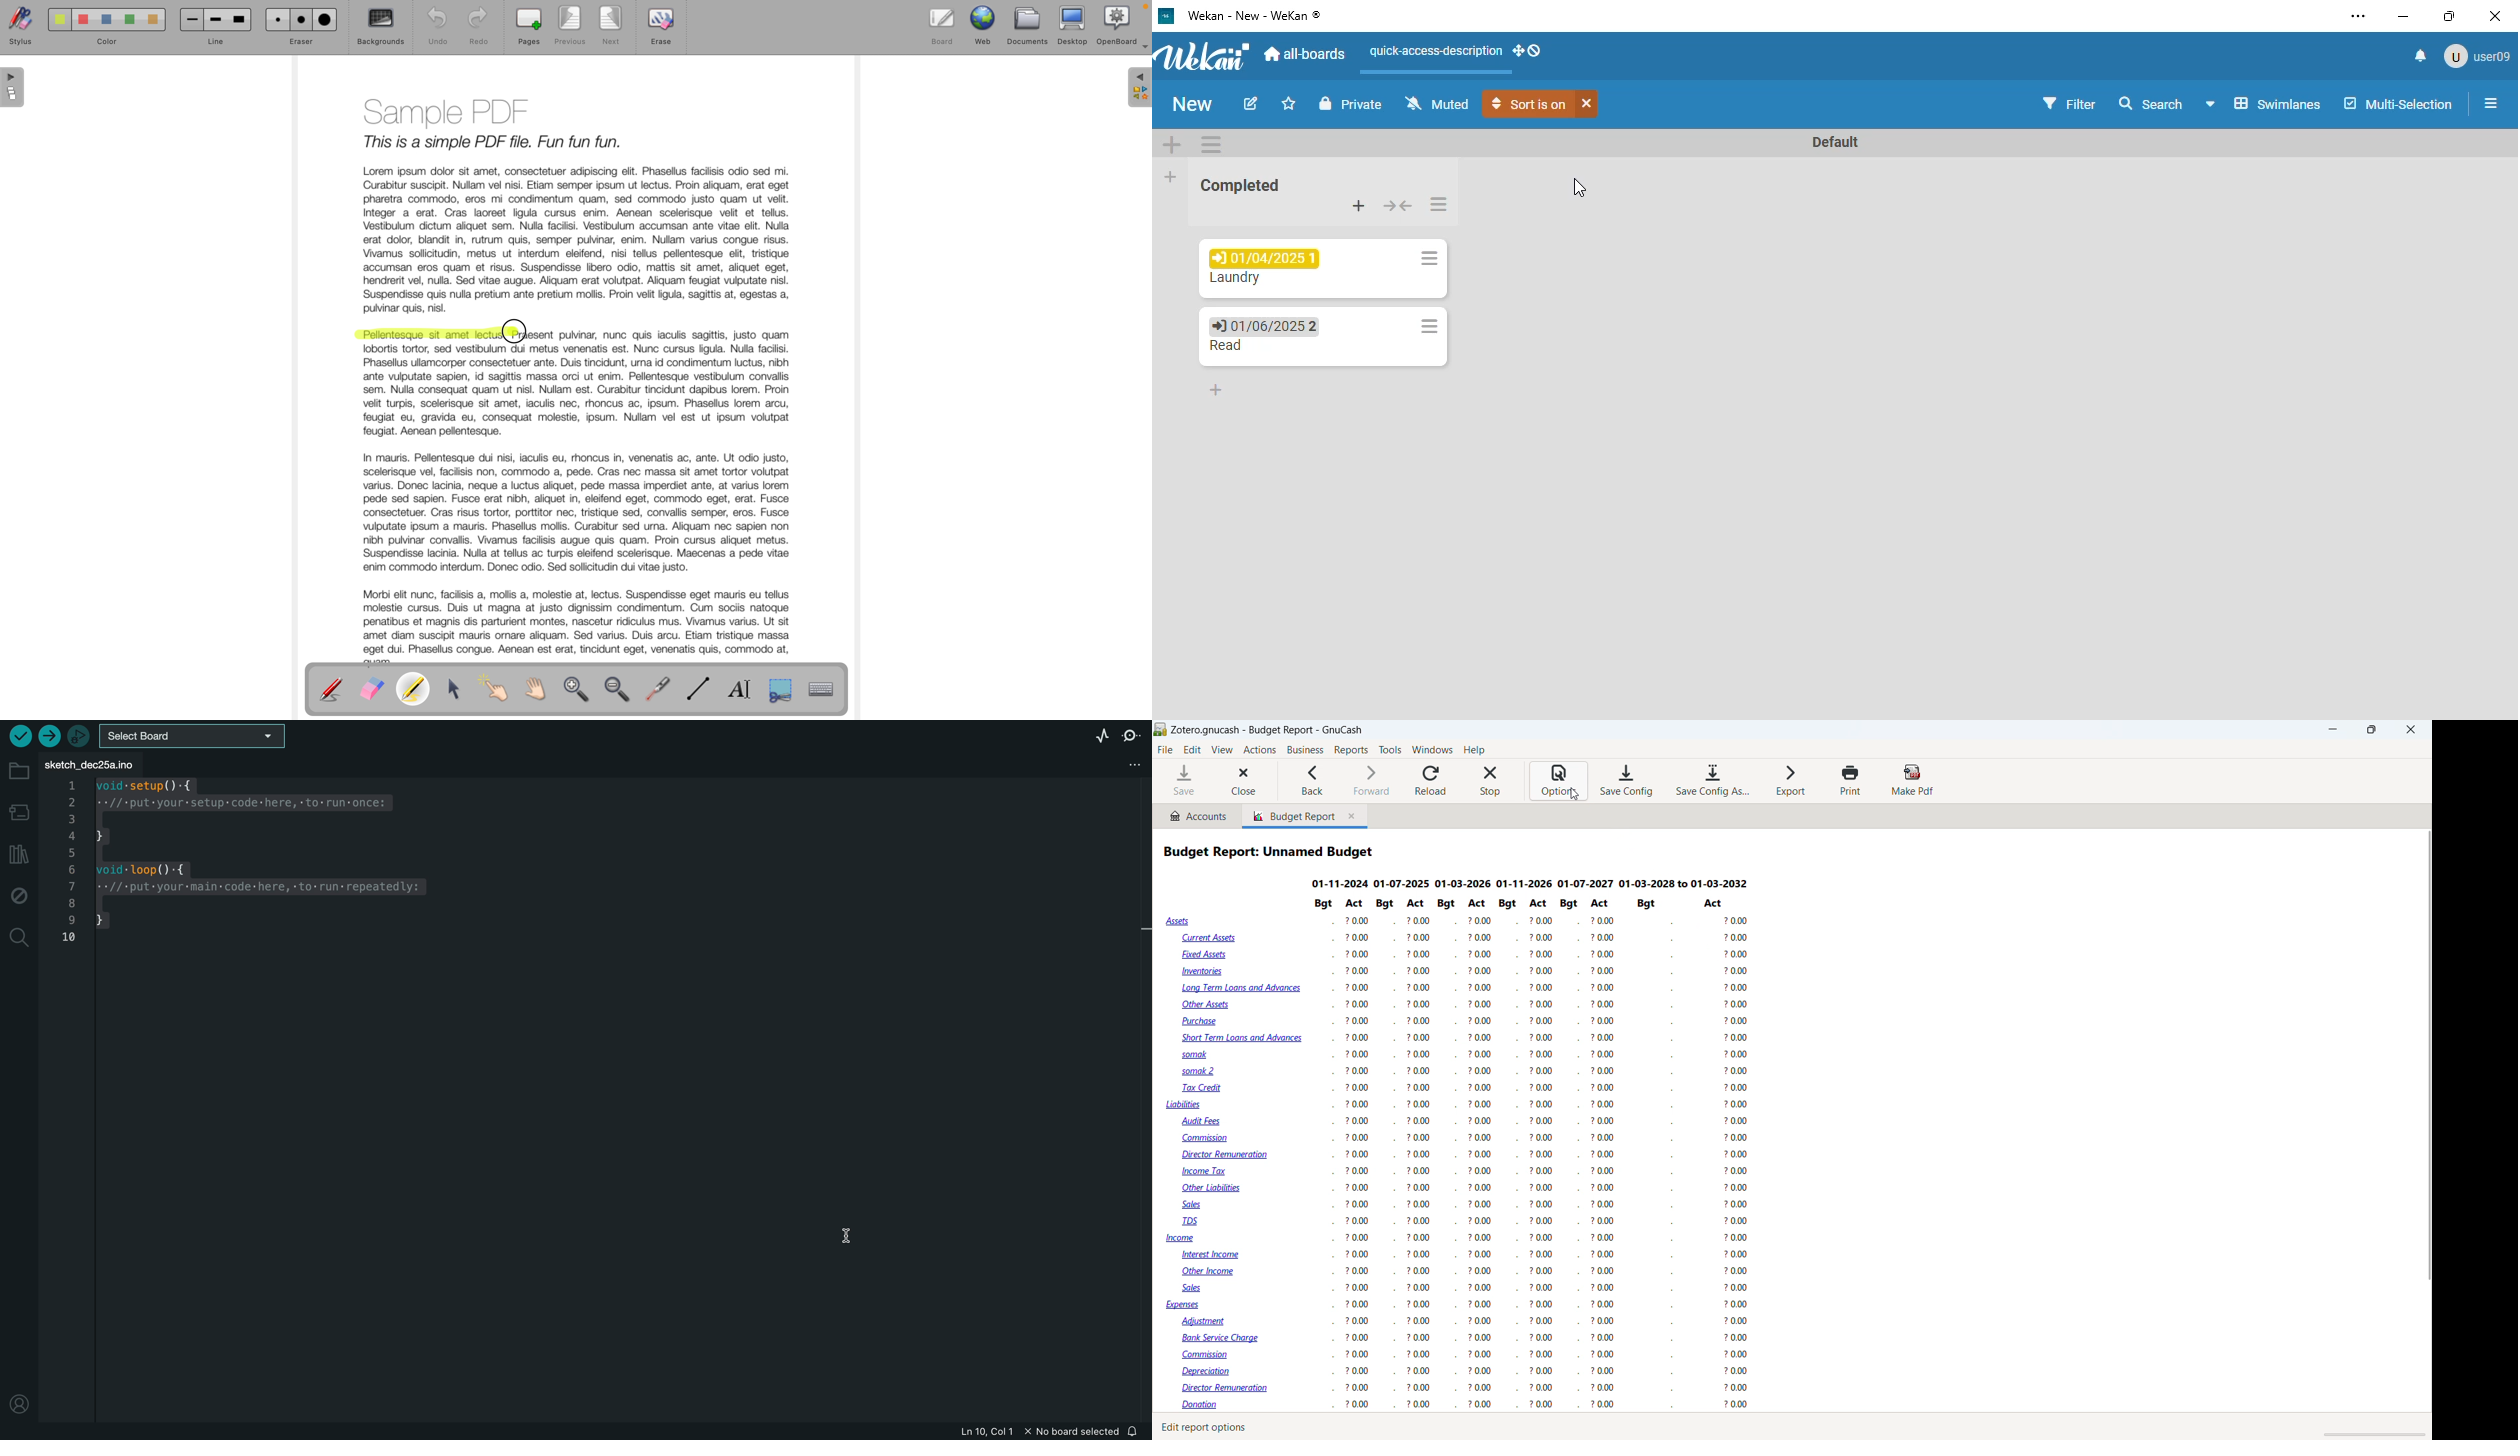 Image resolution: width=2520 pixels, height=1456 pixels. Describe the element at coordinates (1238, 278) in the screenshot. I see `Laundry` at that location.